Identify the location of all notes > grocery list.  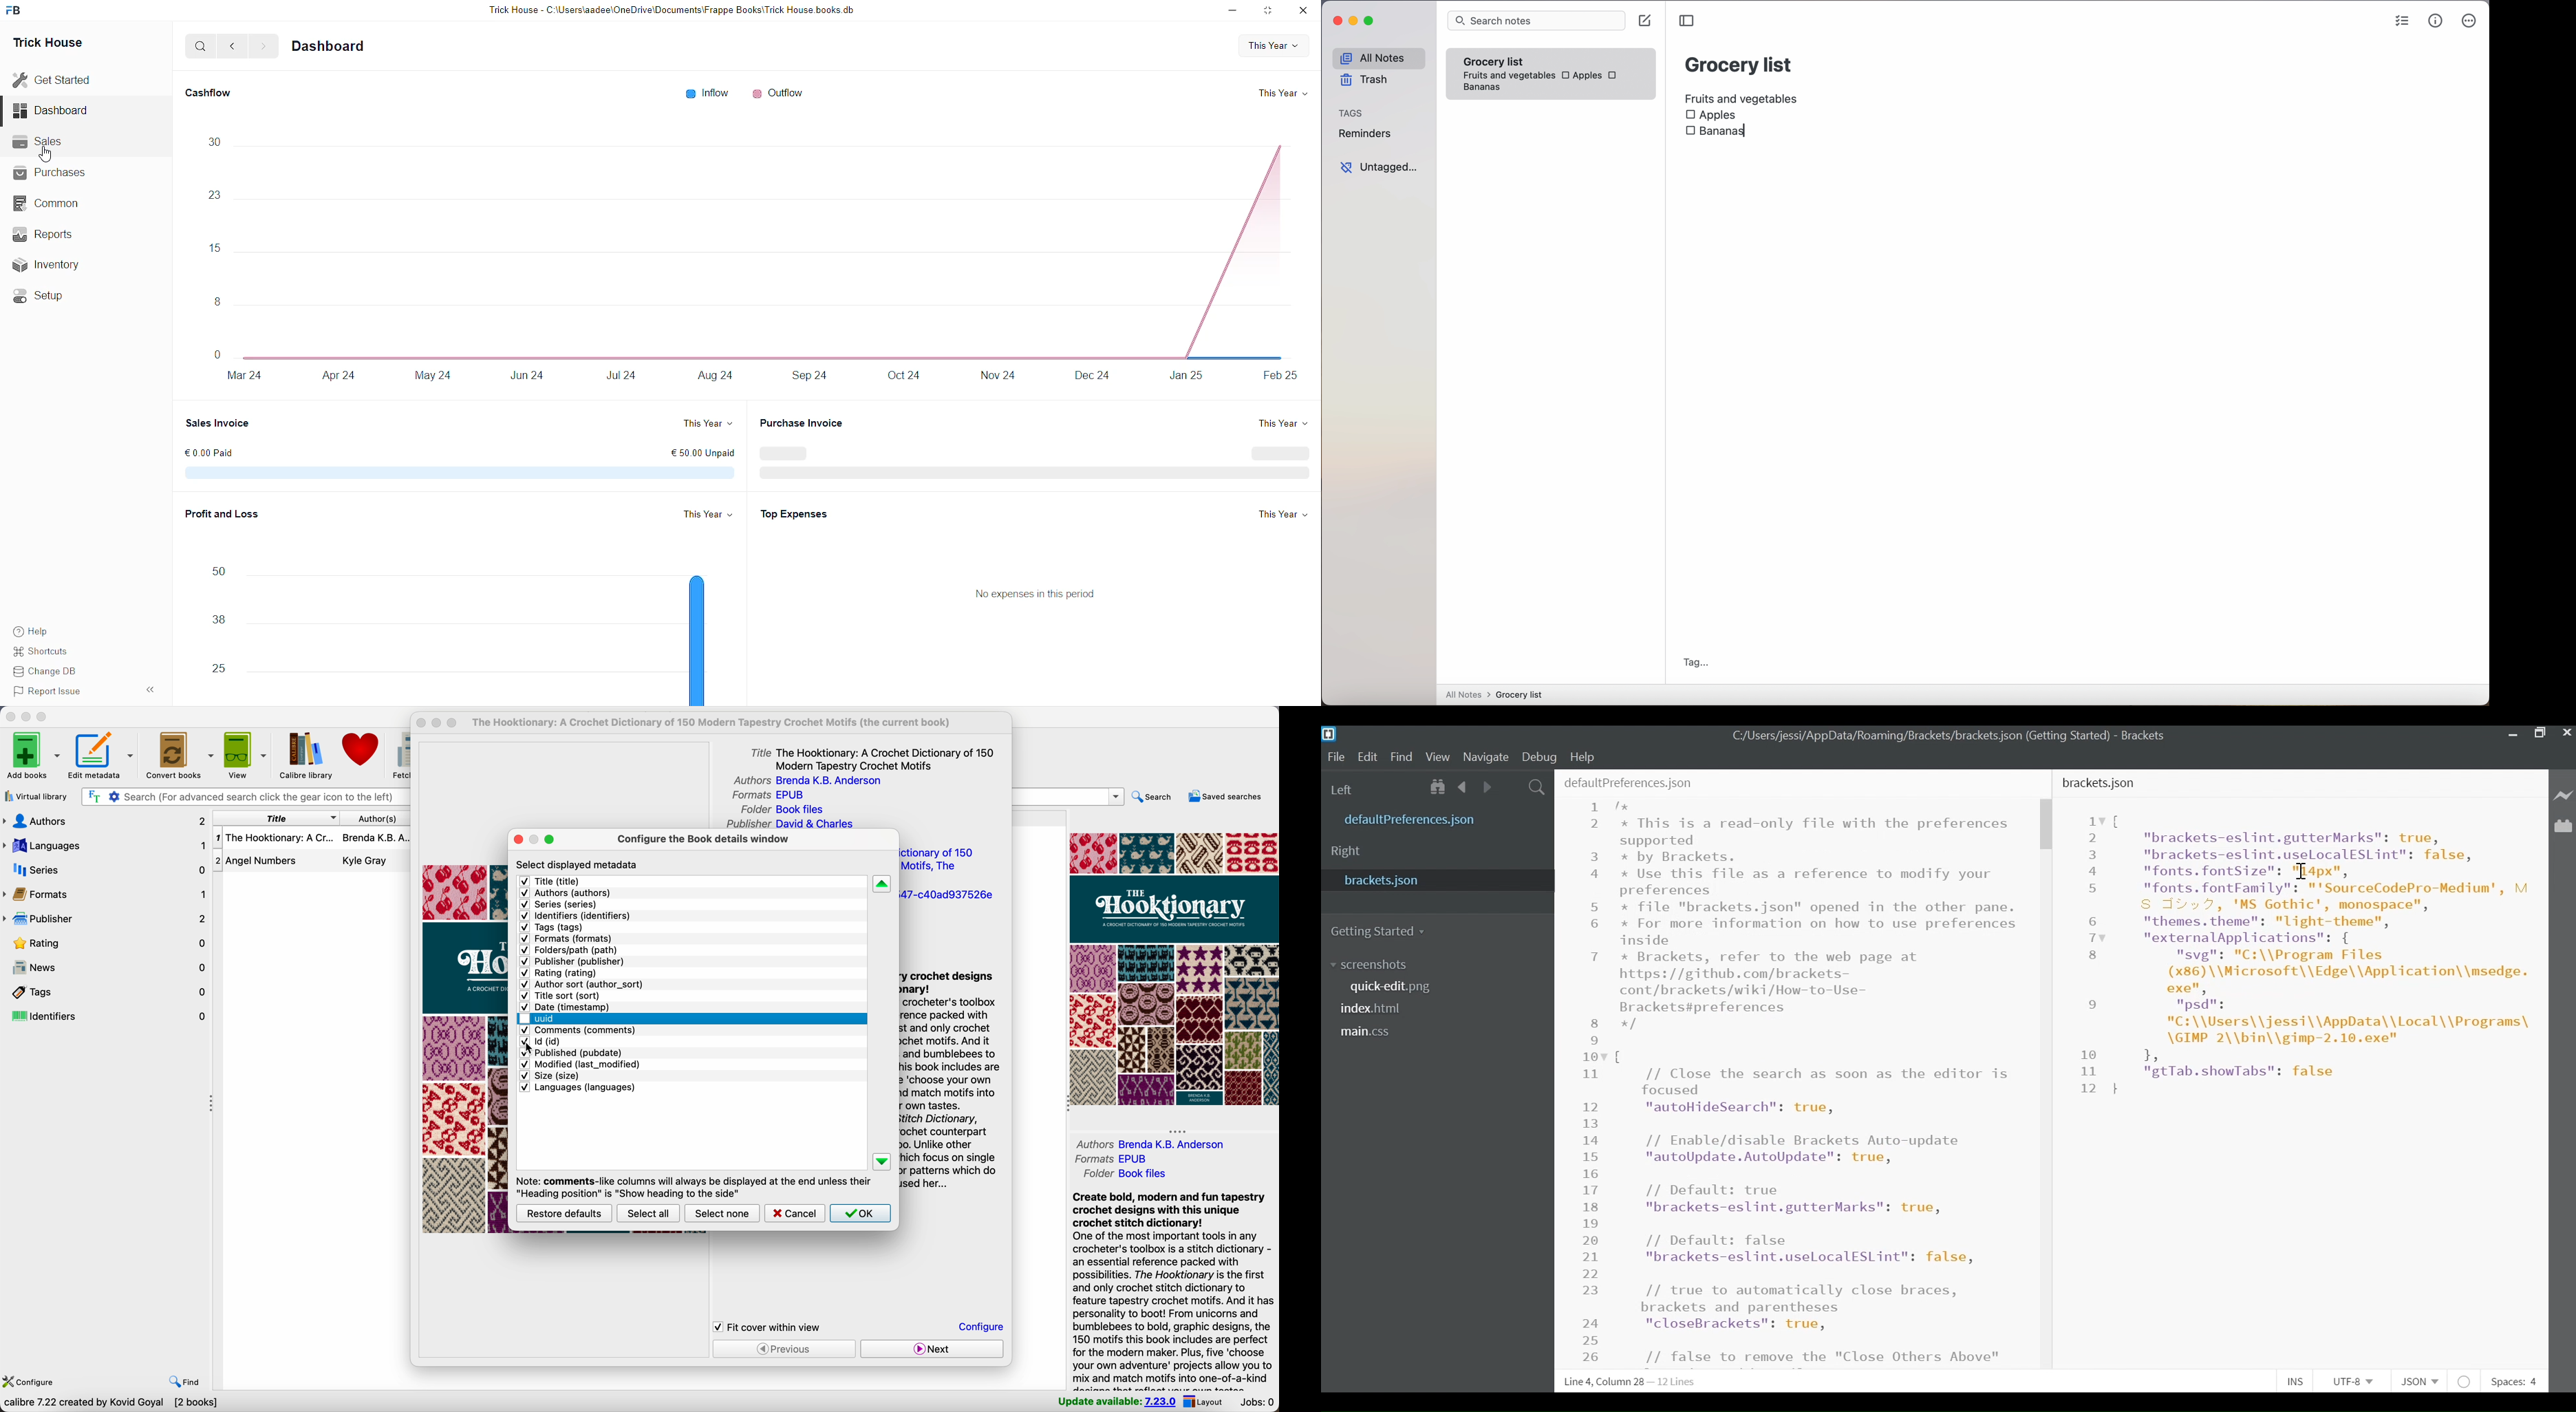
(1498, 695).